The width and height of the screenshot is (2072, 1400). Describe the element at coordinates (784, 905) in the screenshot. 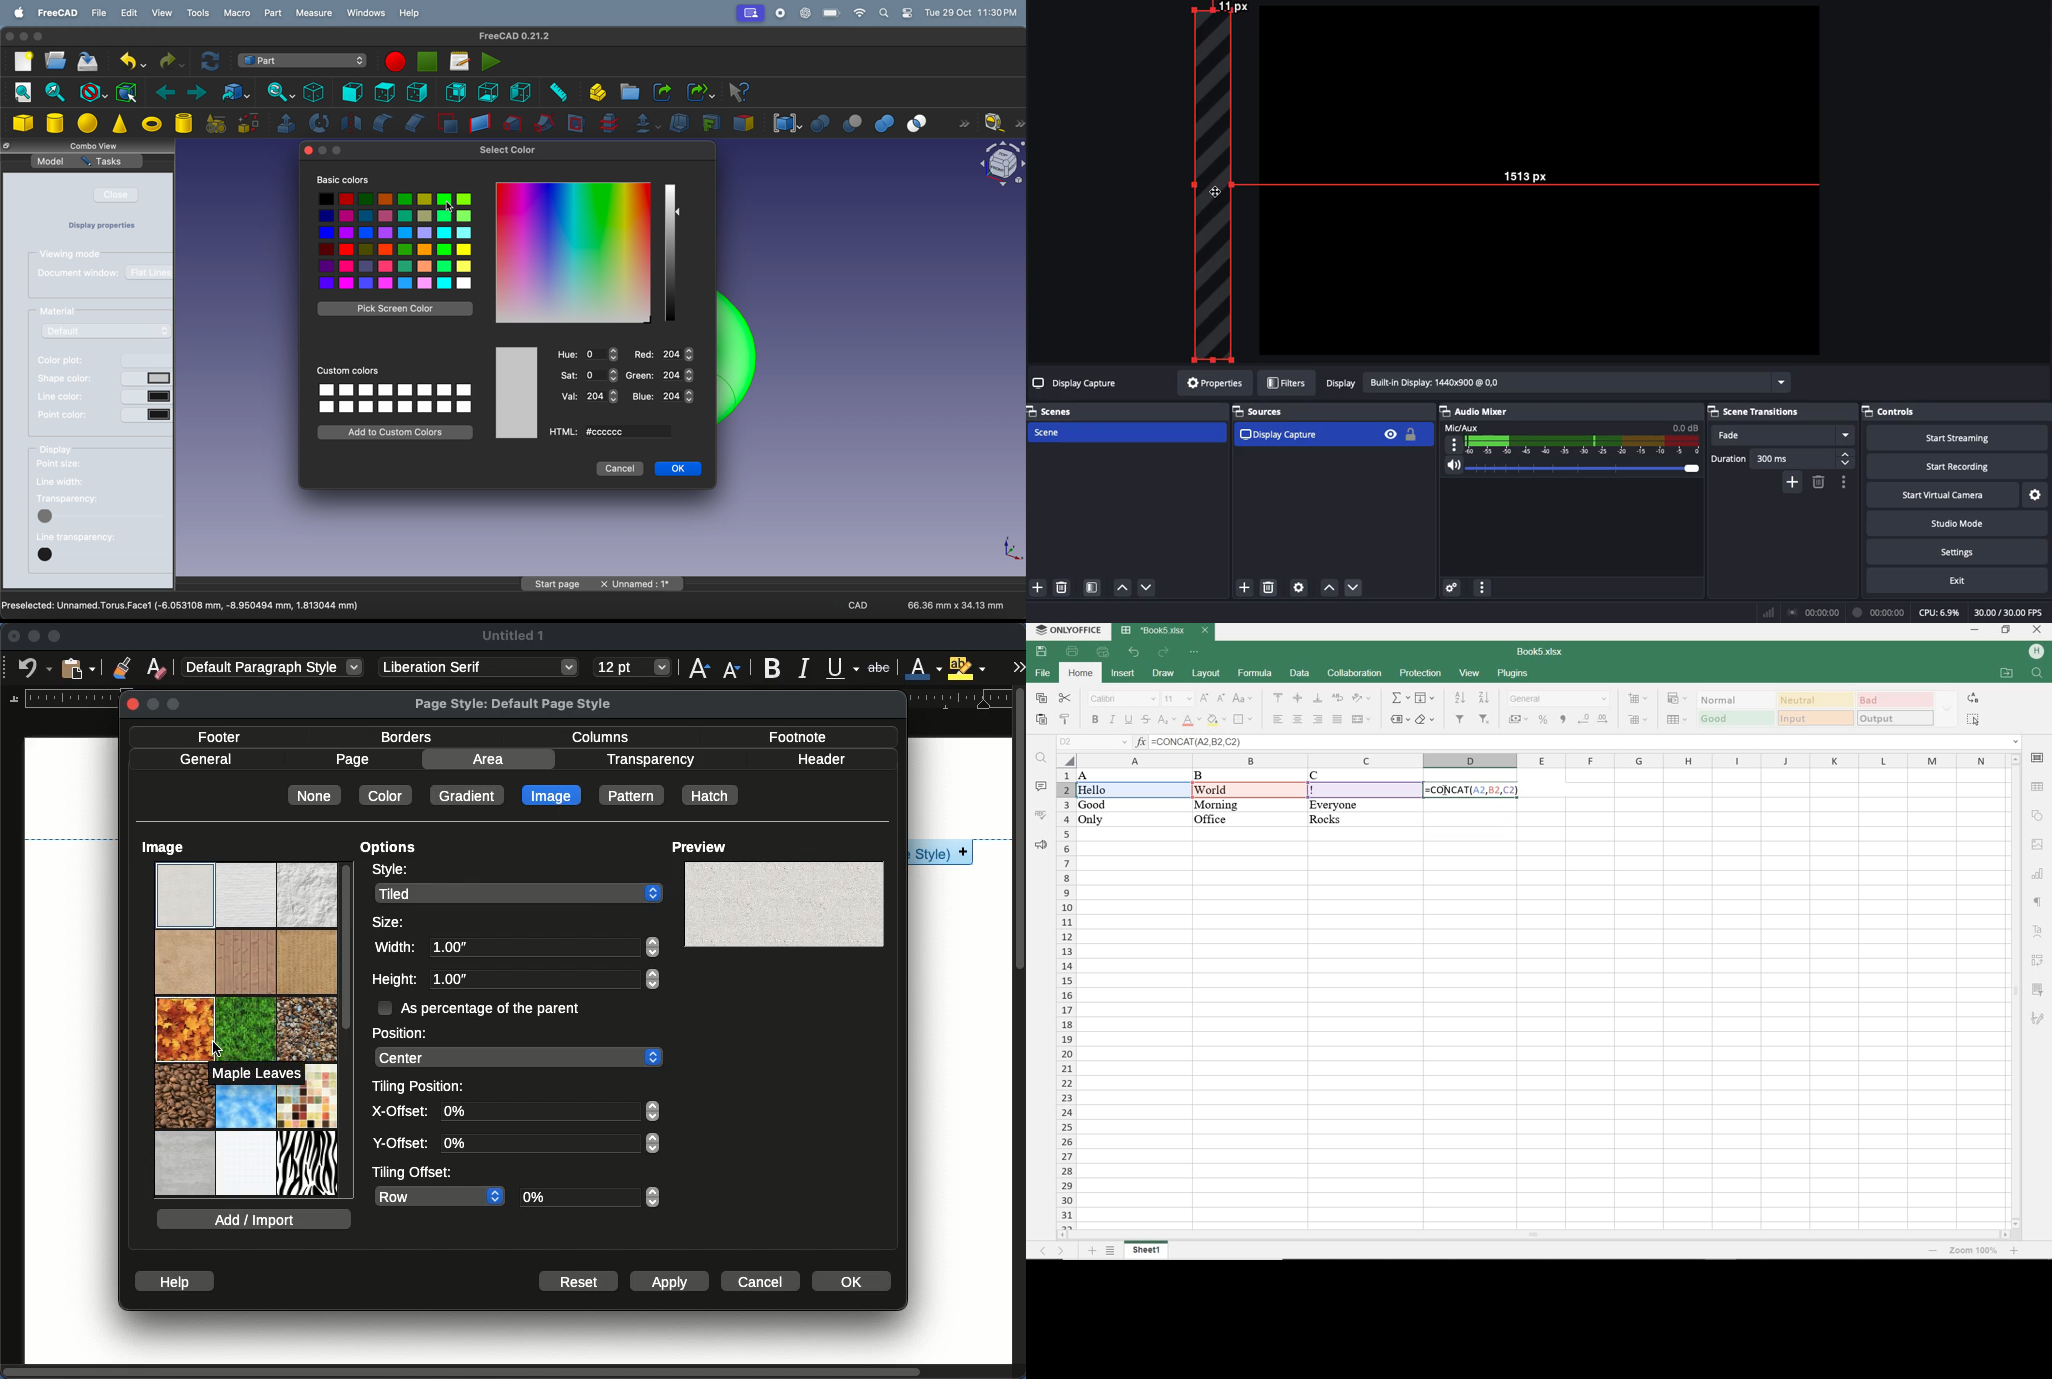

I see `board` at that location.